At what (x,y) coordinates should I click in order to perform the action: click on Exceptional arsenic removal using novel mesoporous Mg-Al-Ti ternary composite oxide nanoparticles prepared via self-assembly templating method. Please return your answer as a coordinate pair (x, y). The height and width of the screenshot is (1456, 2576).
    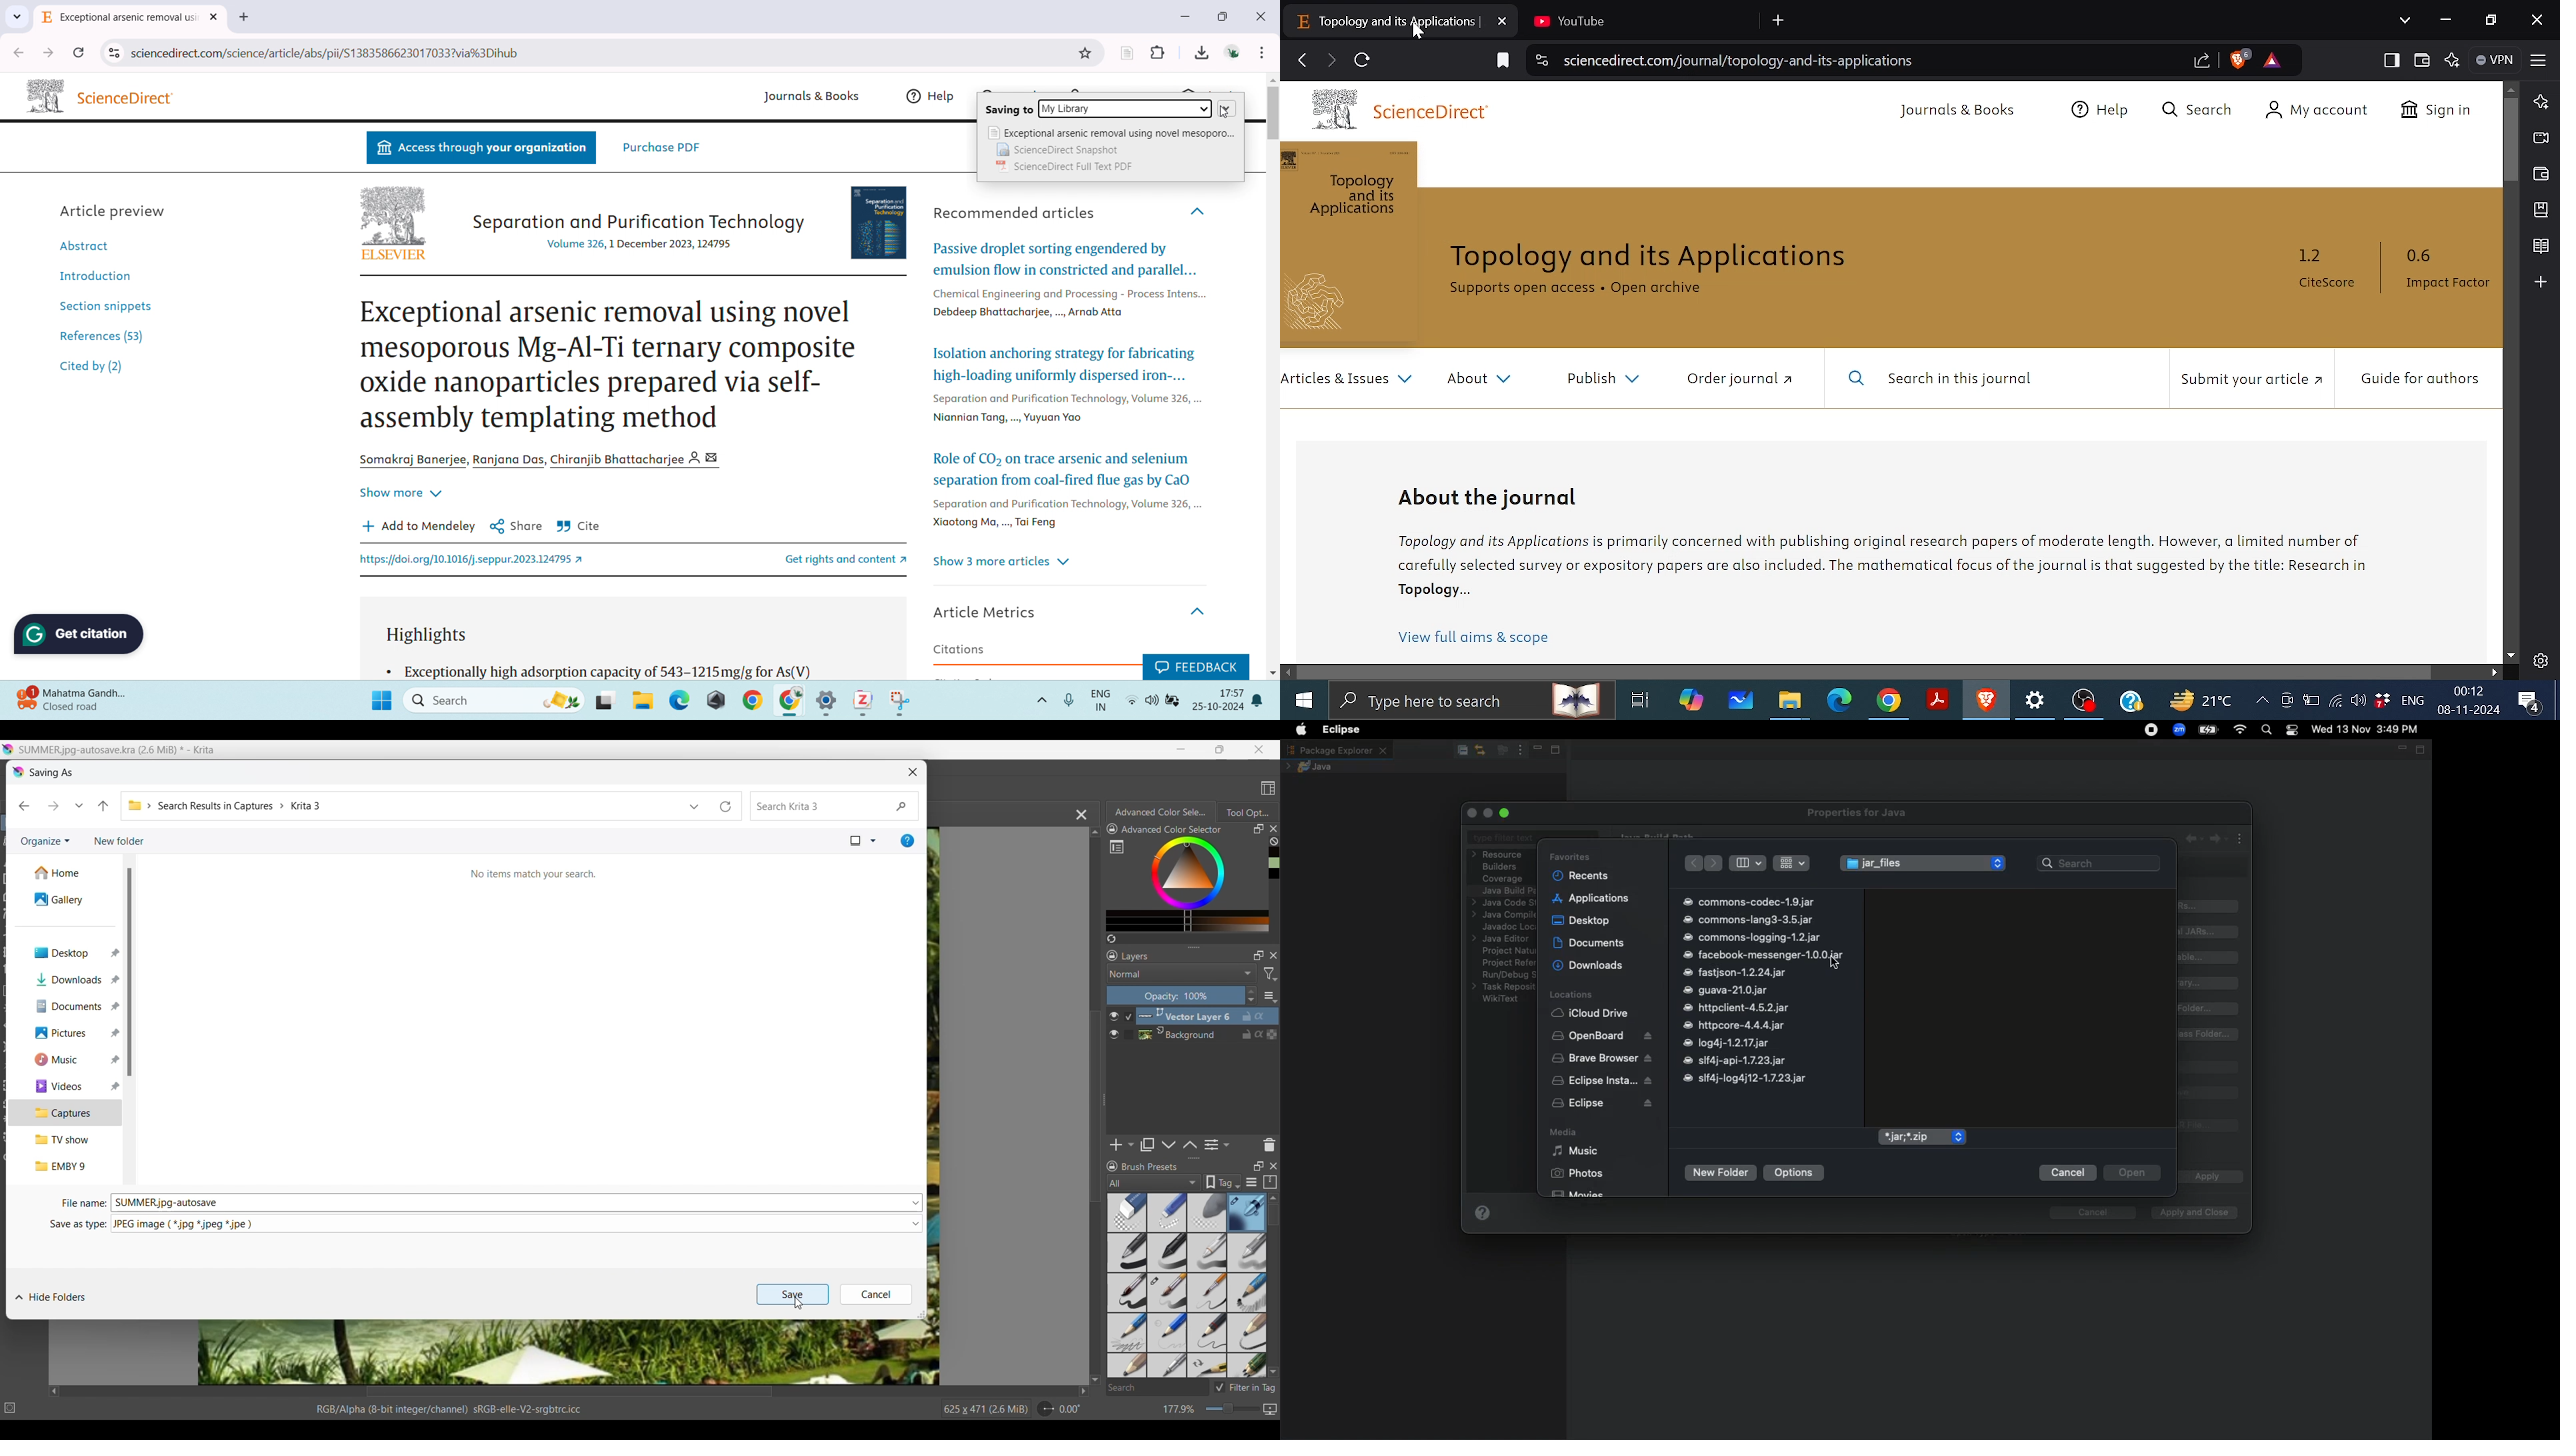
    Looking at the image, I should click on (609, 365).